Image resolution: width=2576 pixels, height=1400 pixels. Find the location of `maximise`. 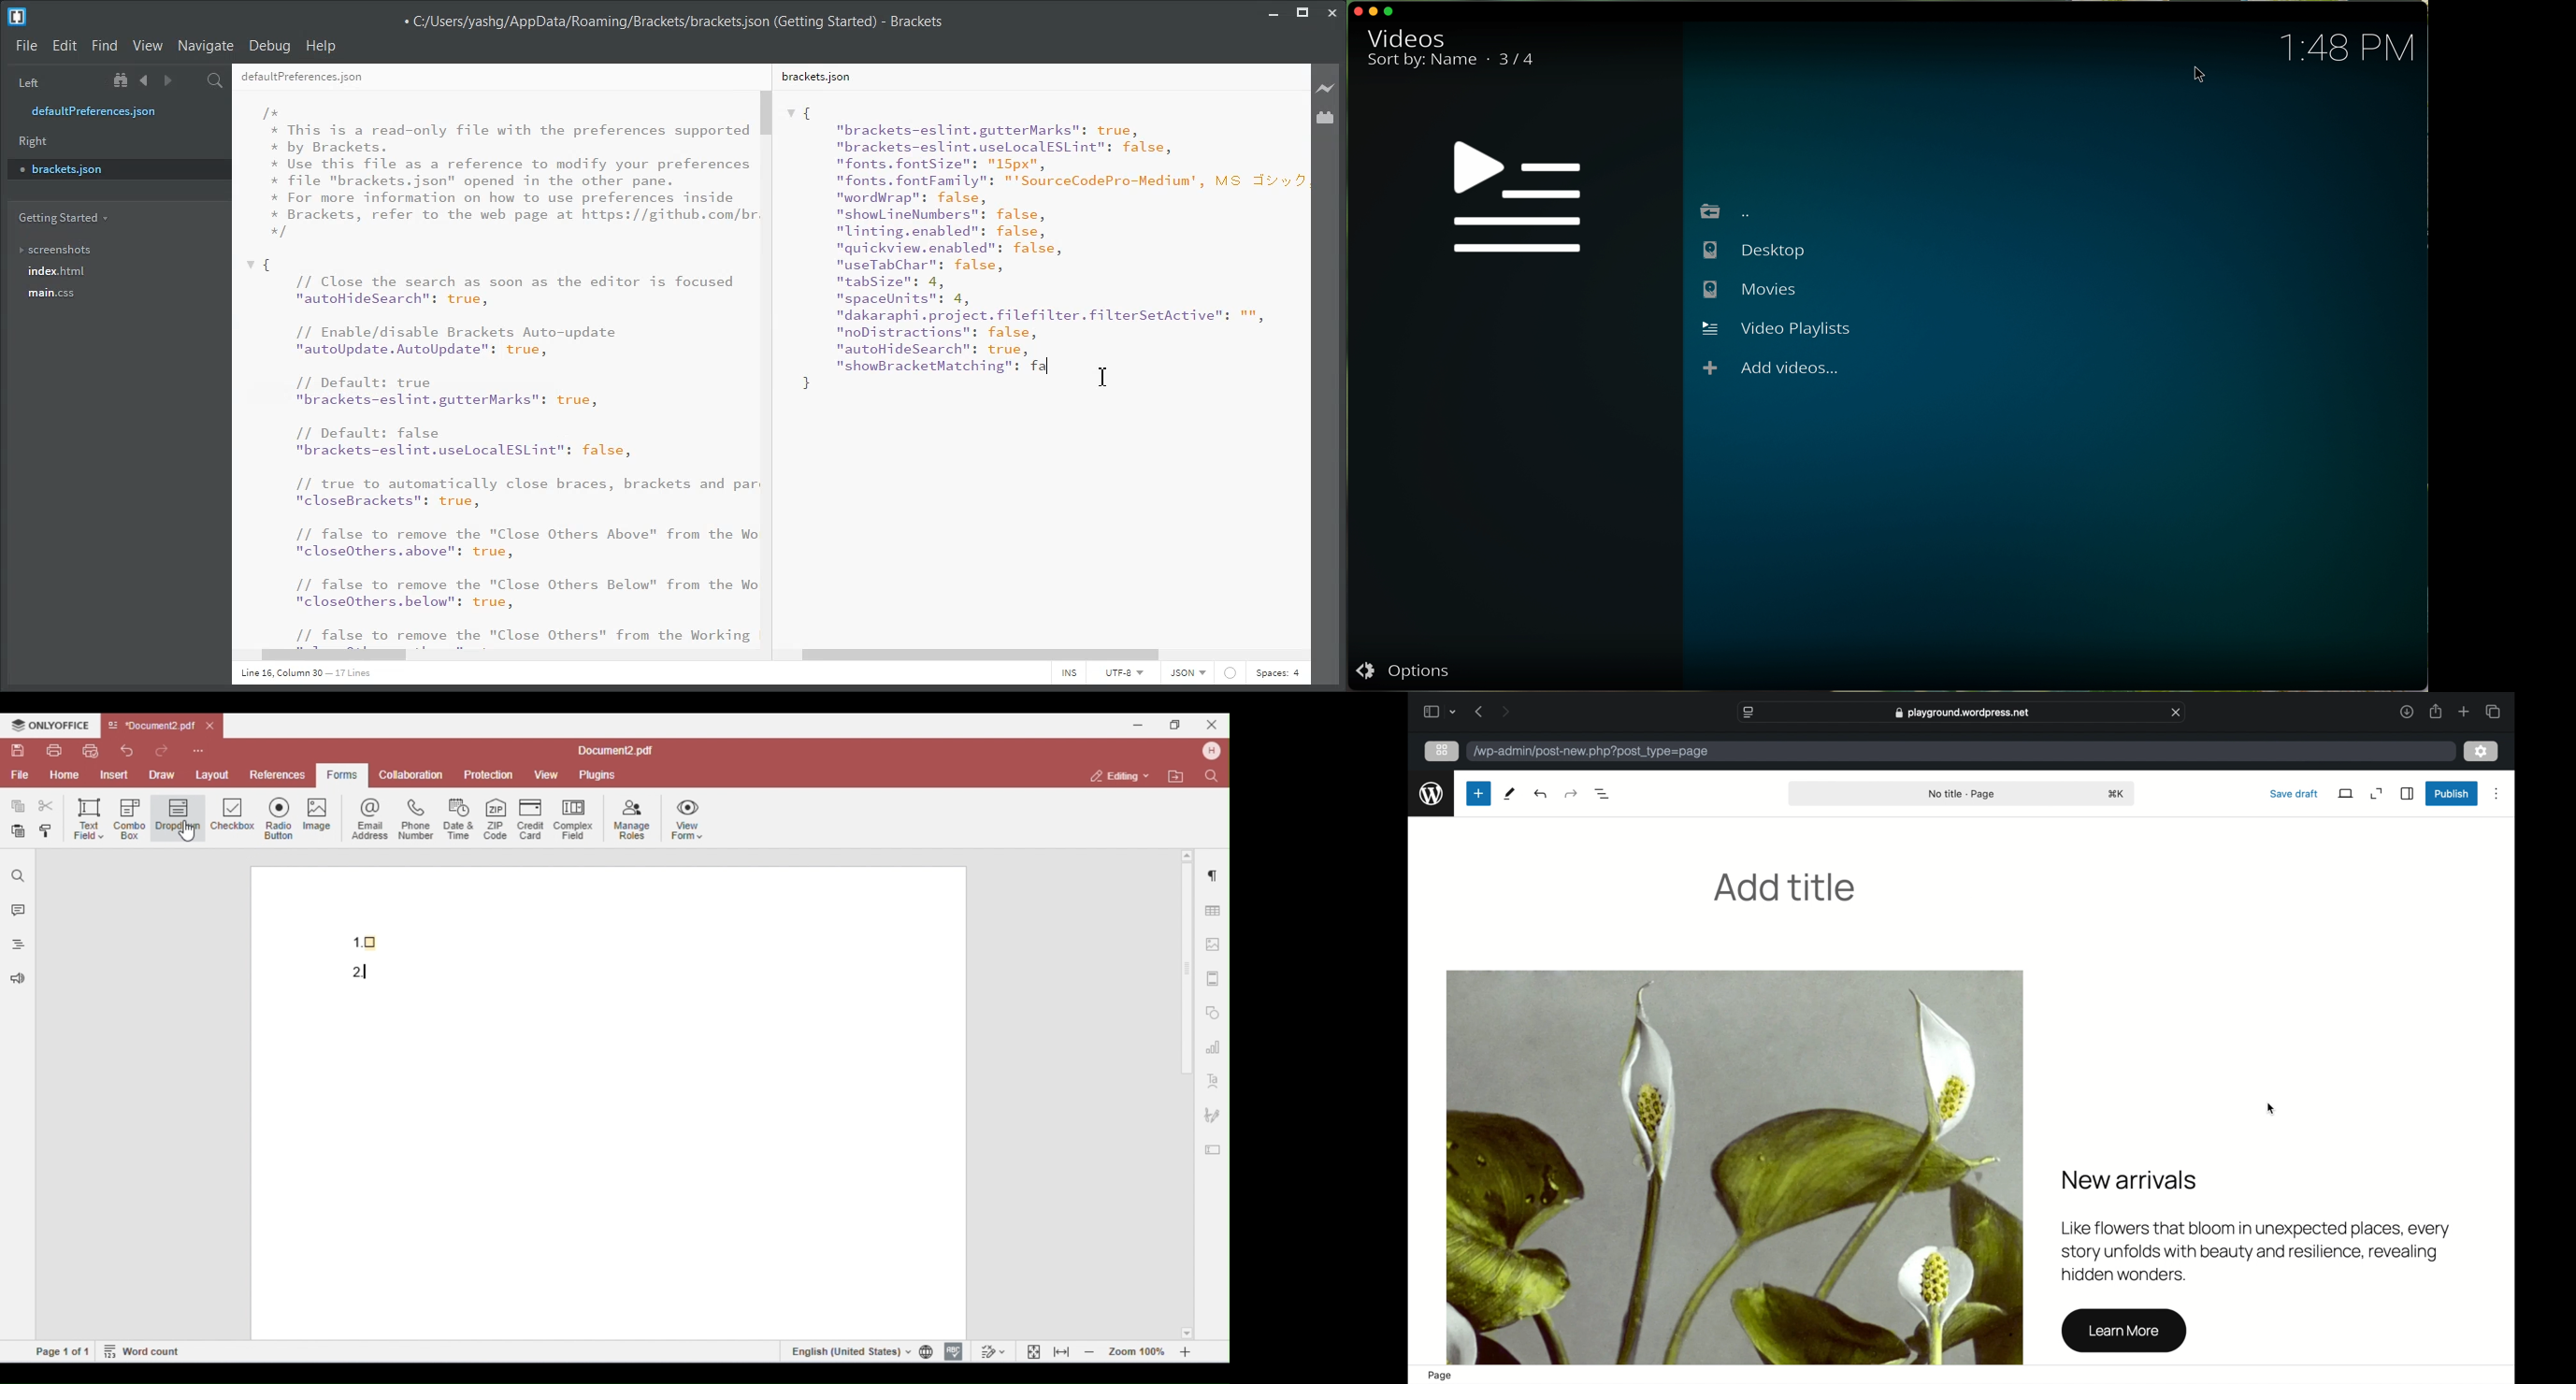

maximise is located at coordinates (1391, 12).